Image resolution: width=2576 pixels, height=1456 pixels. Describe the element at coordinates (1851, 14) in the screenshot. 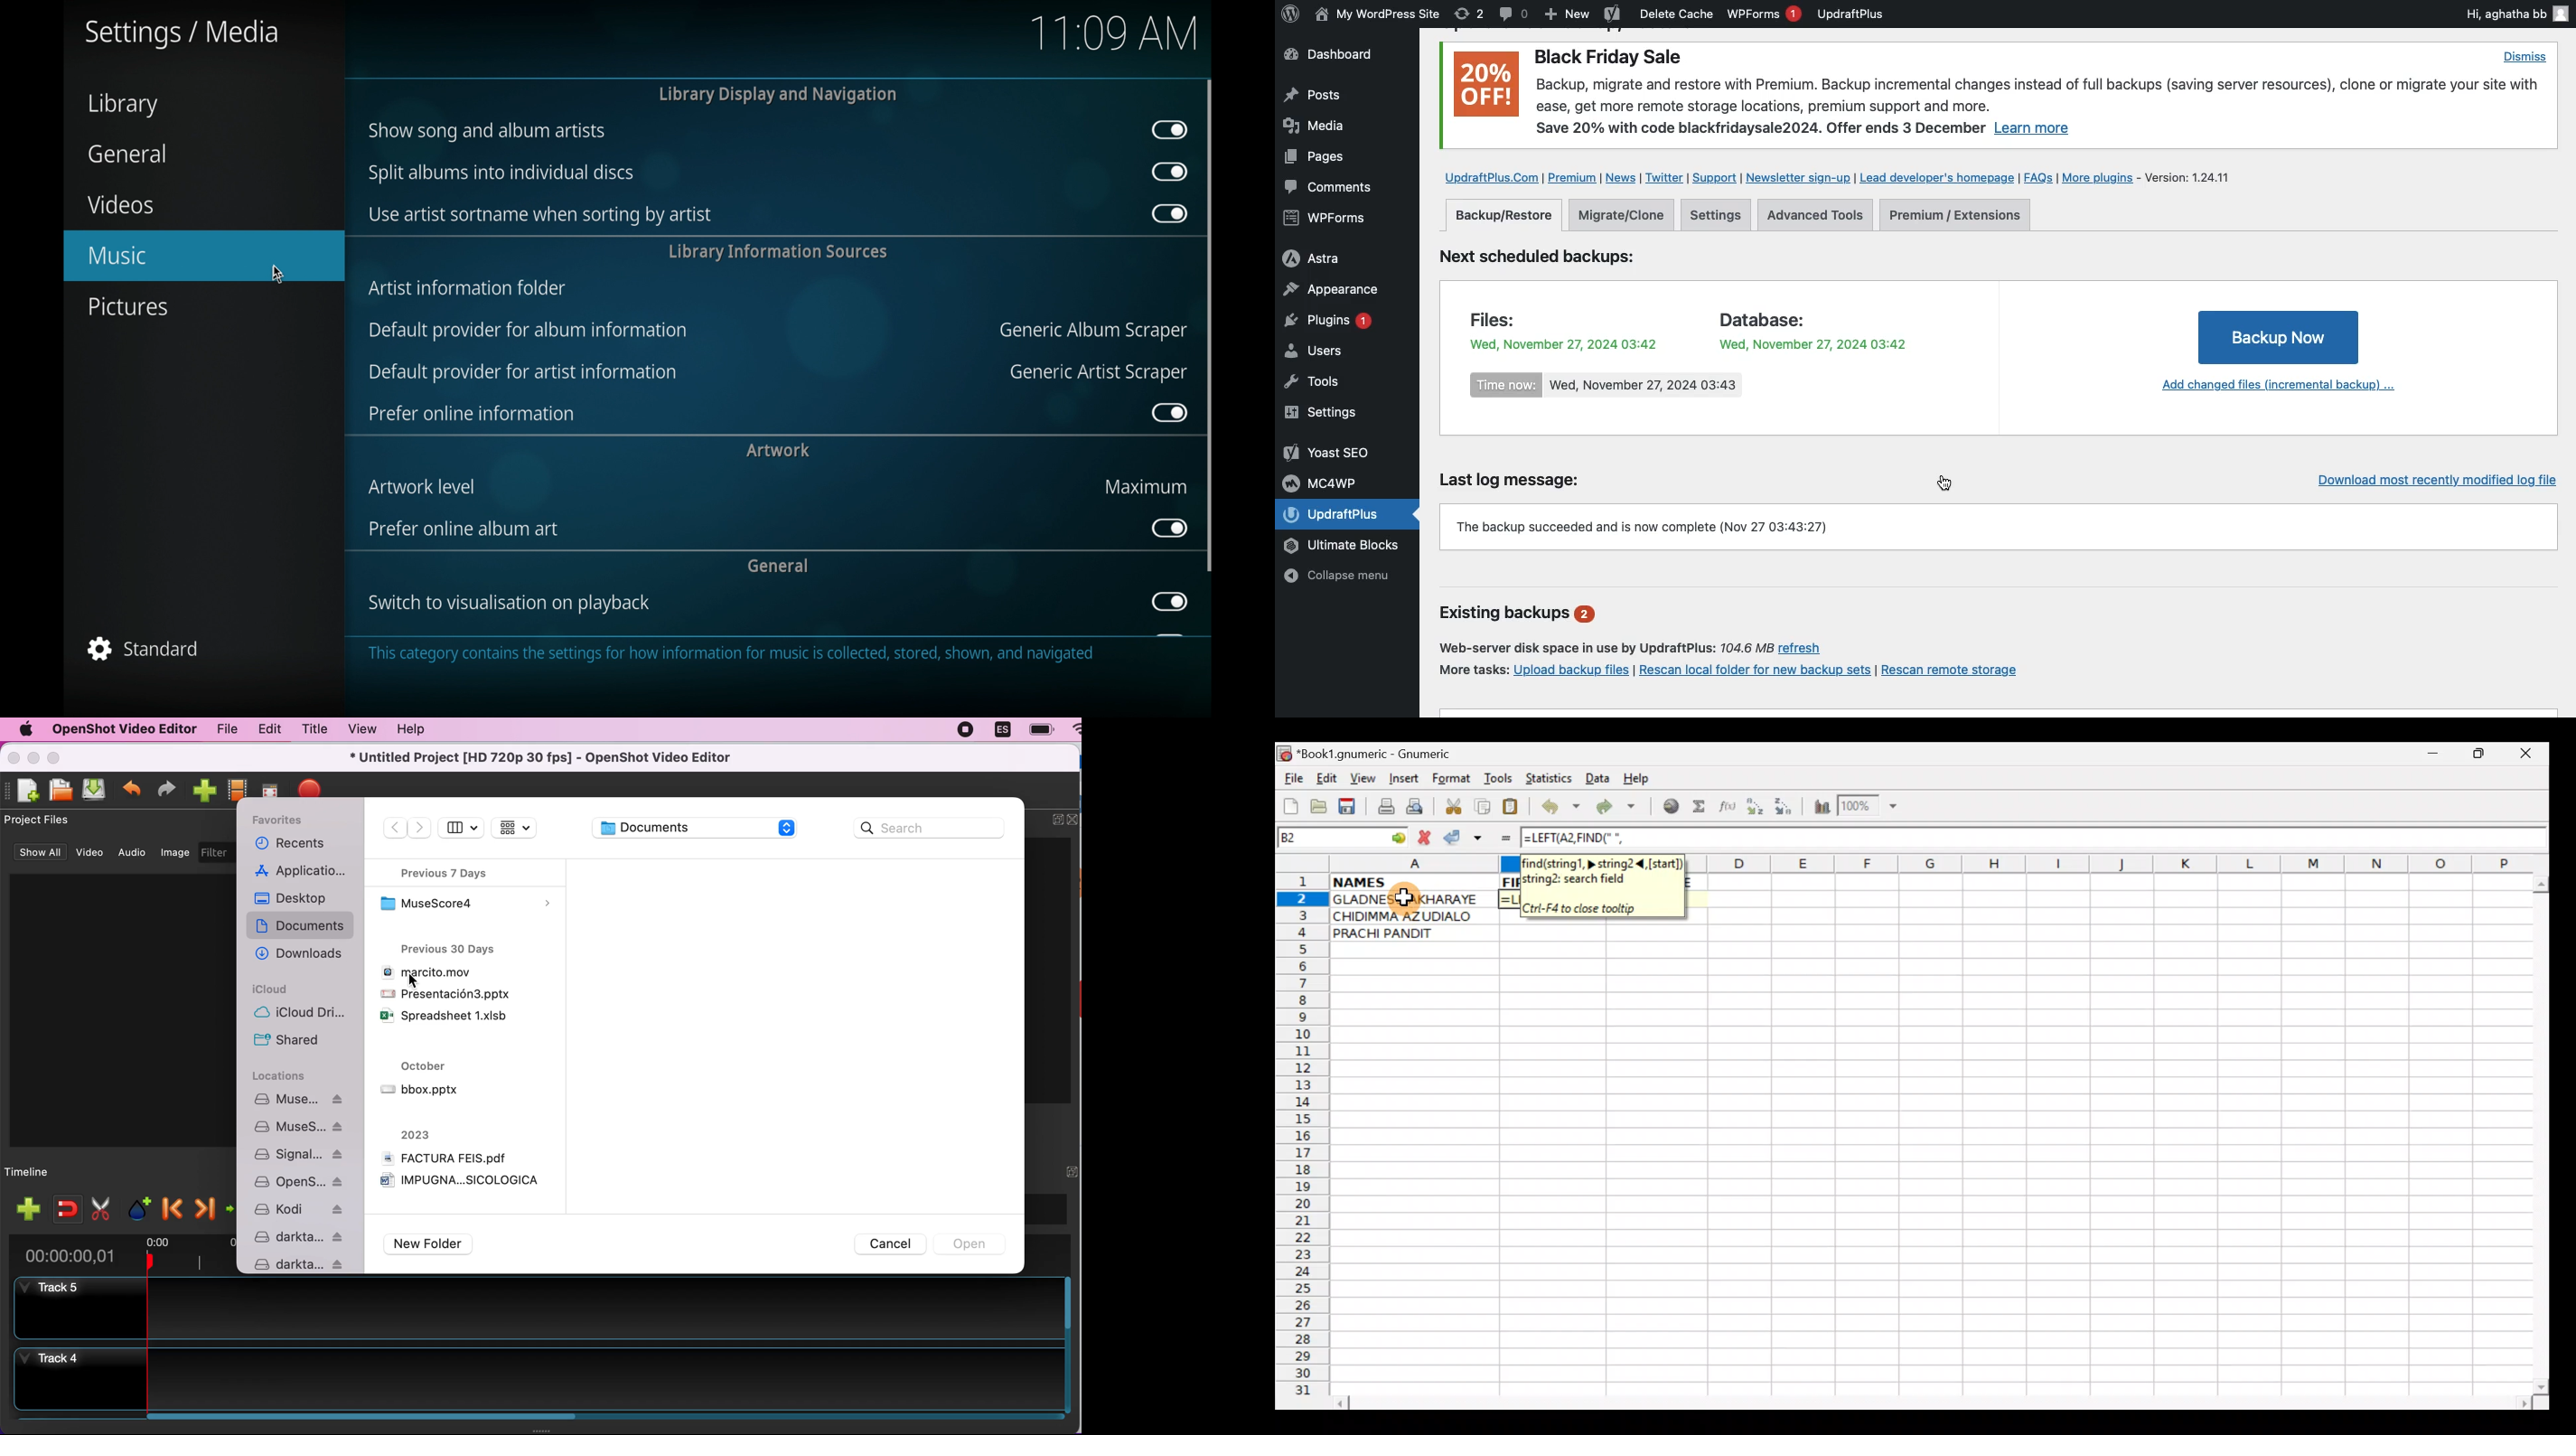

I see `UpdraftPlus` at that location.